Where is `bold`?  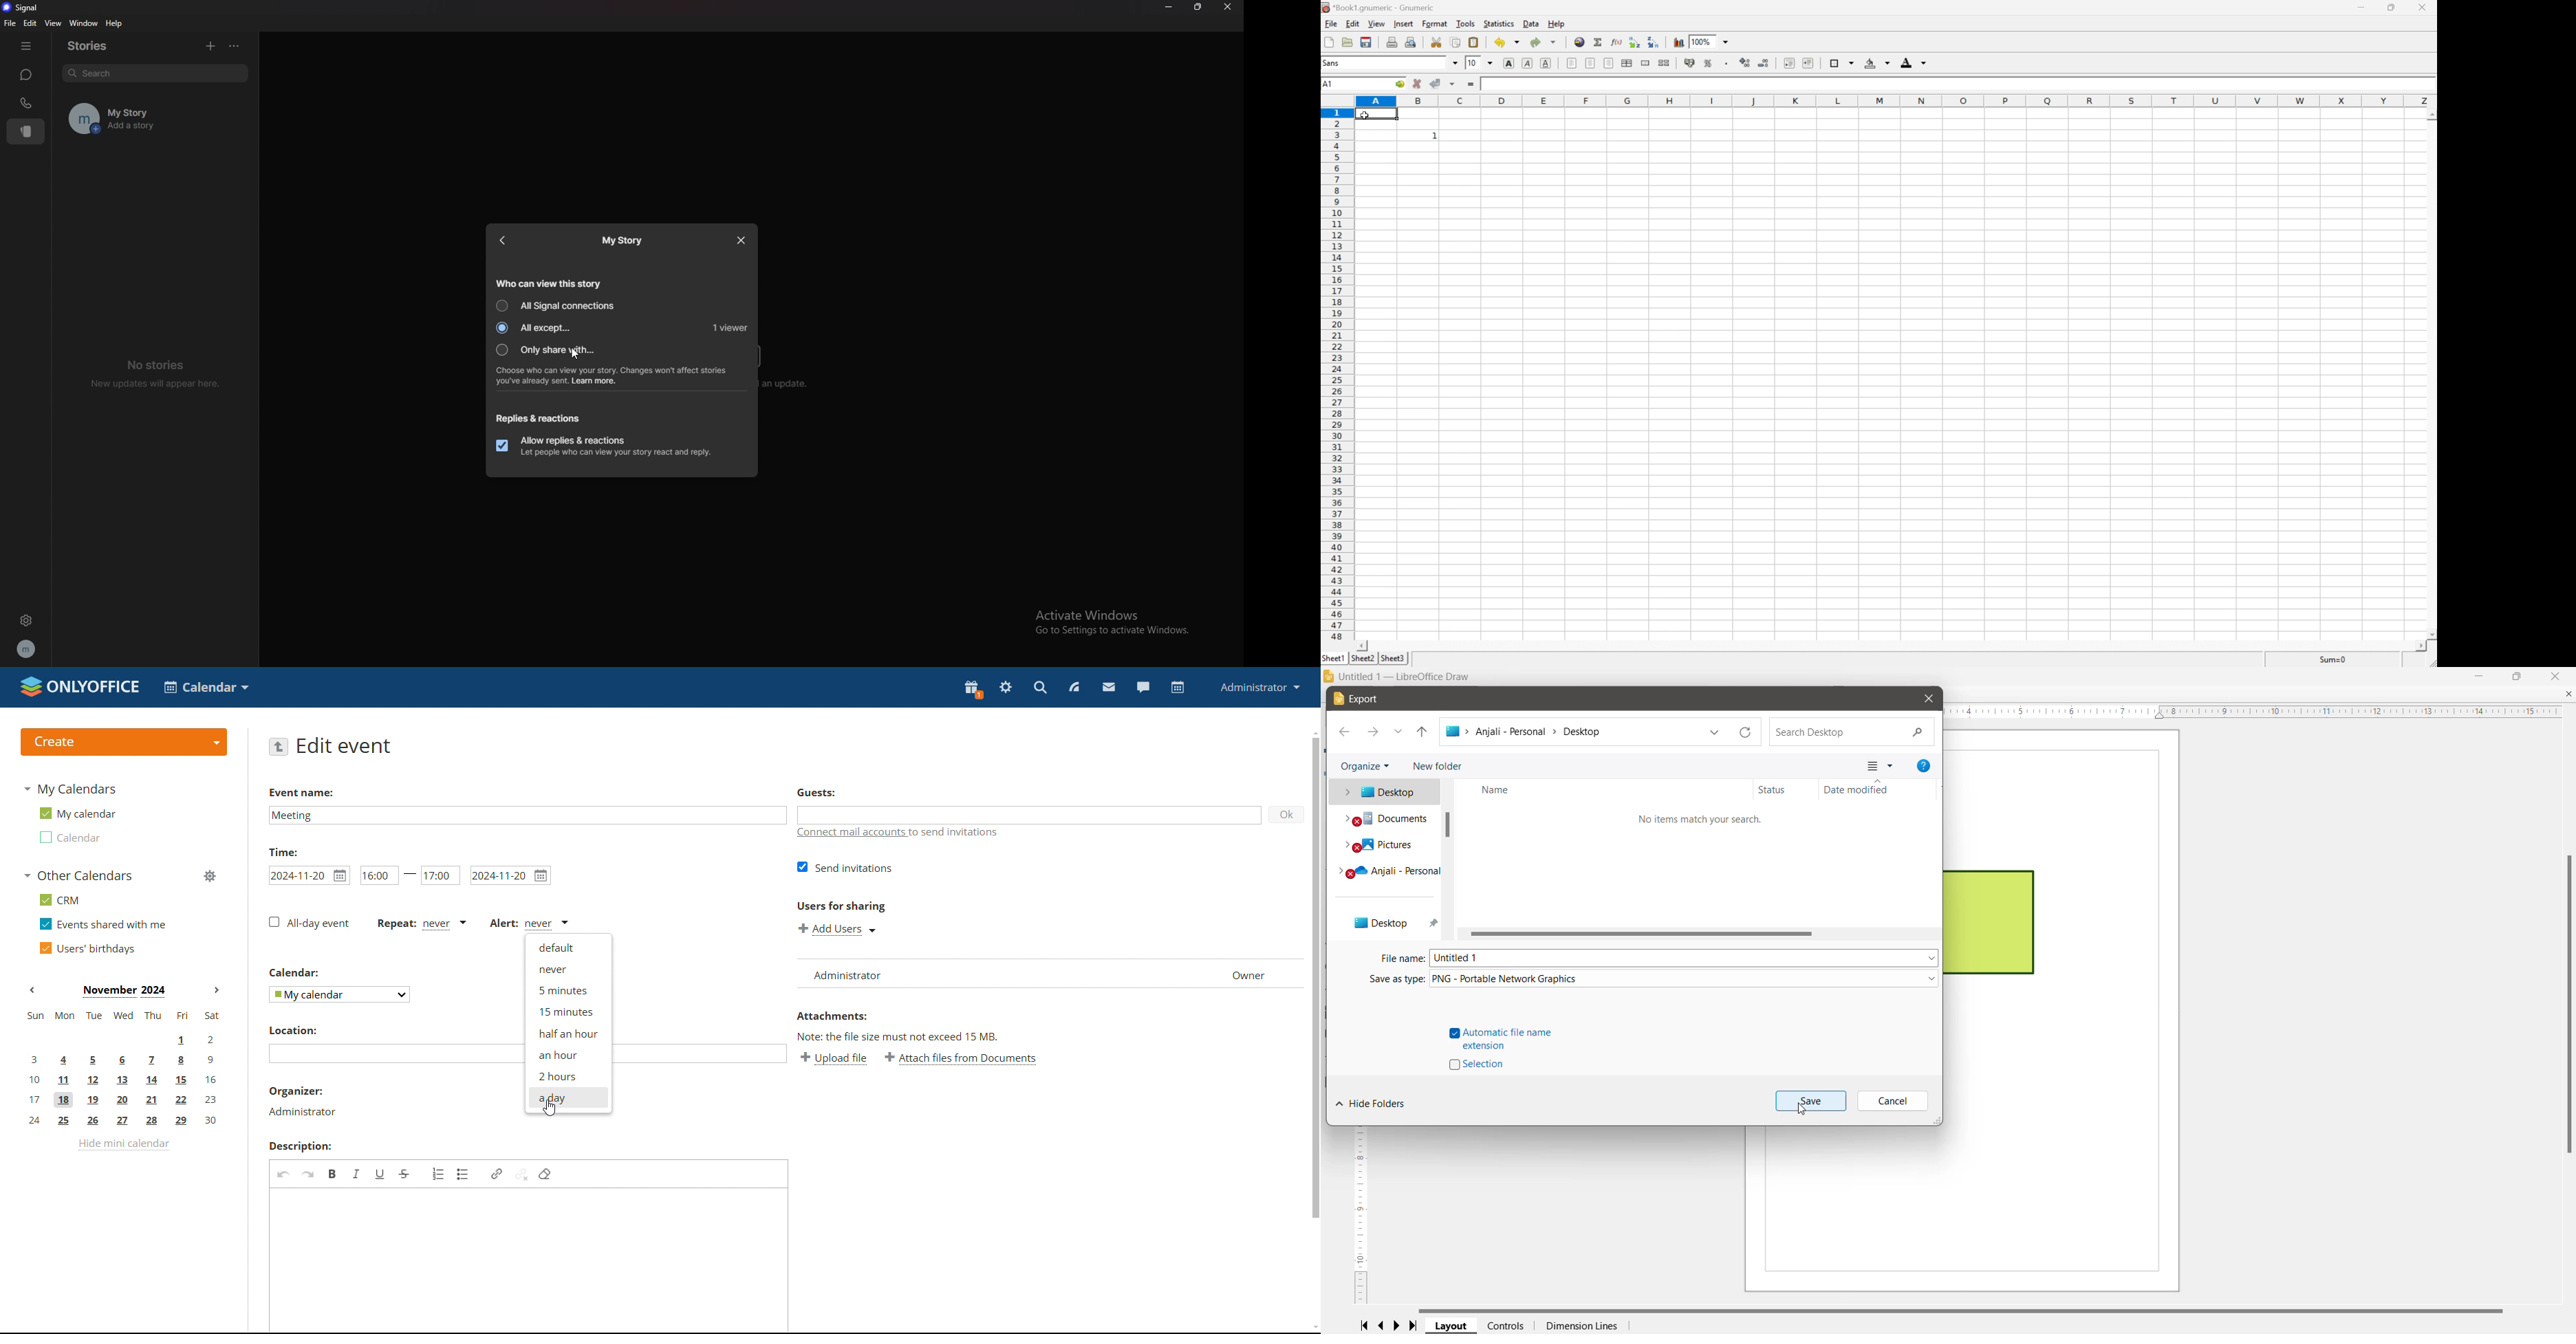 bold is located at coordinates (1509, 63).